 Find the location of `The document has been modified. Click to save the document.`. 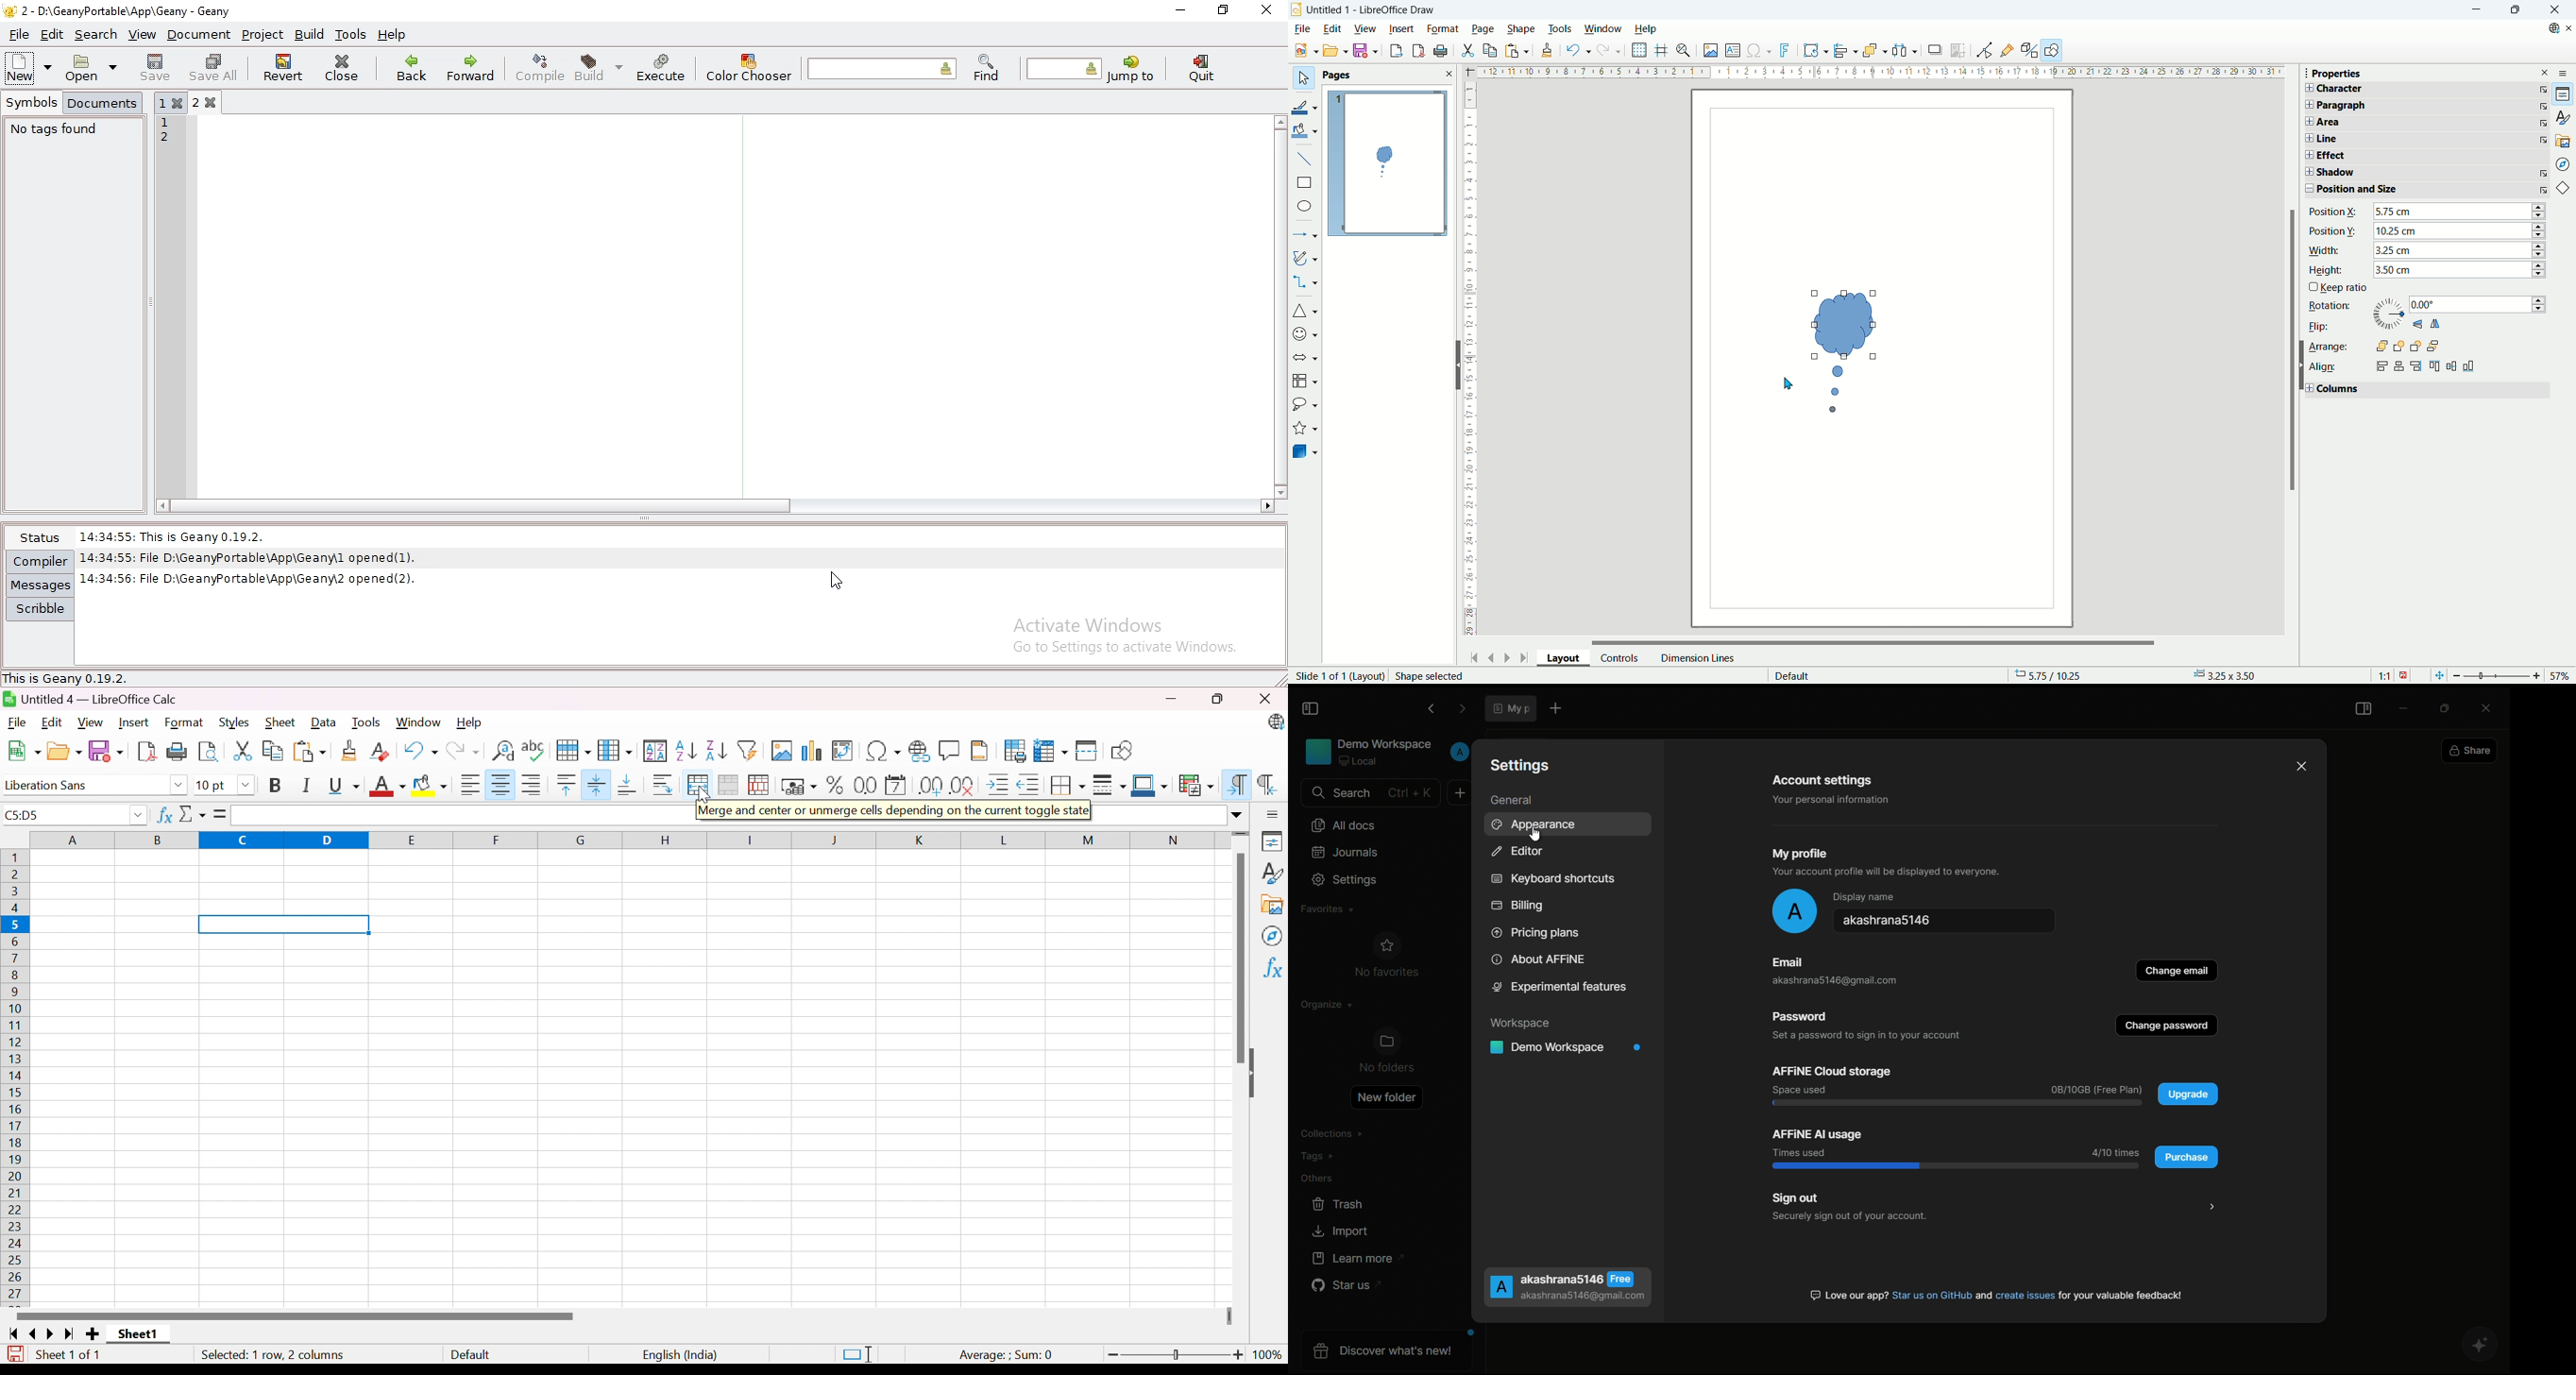

The document has been modified. Click to save the document. is located at coordinates (15, 1353).